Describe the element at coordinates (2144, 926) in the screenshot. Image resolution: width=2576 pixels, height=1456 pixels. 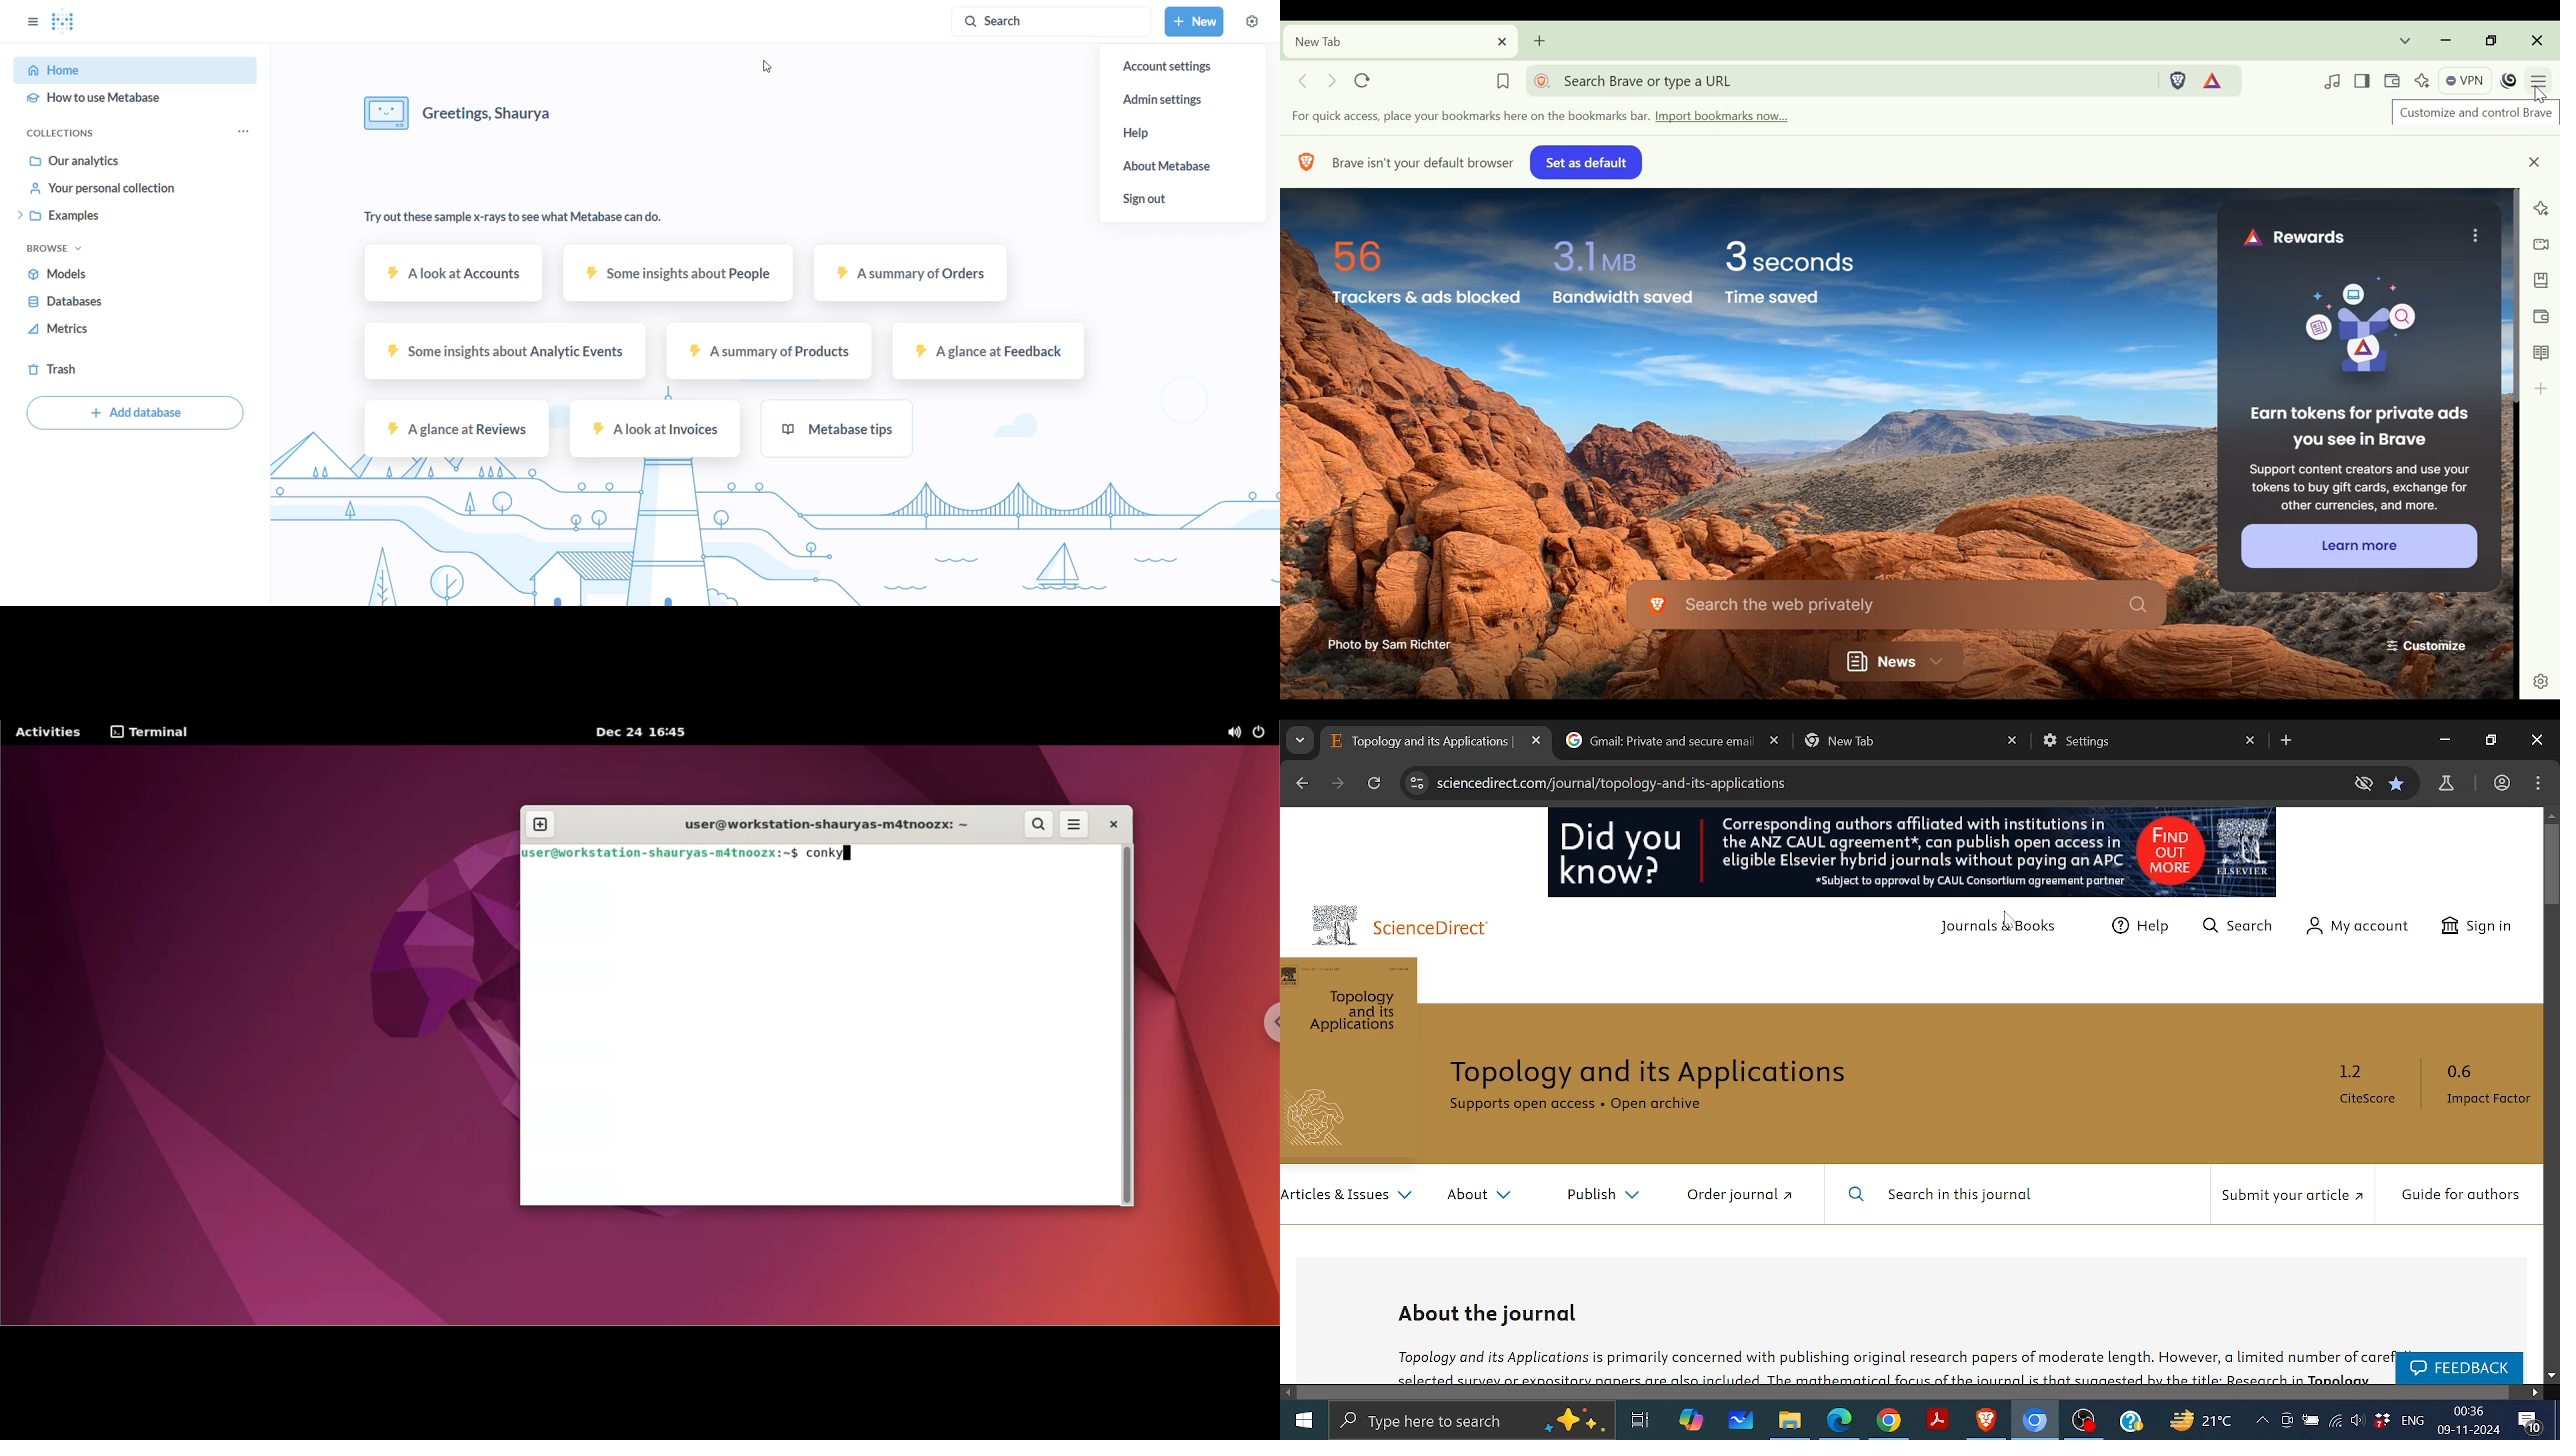
I see `help` at that location.